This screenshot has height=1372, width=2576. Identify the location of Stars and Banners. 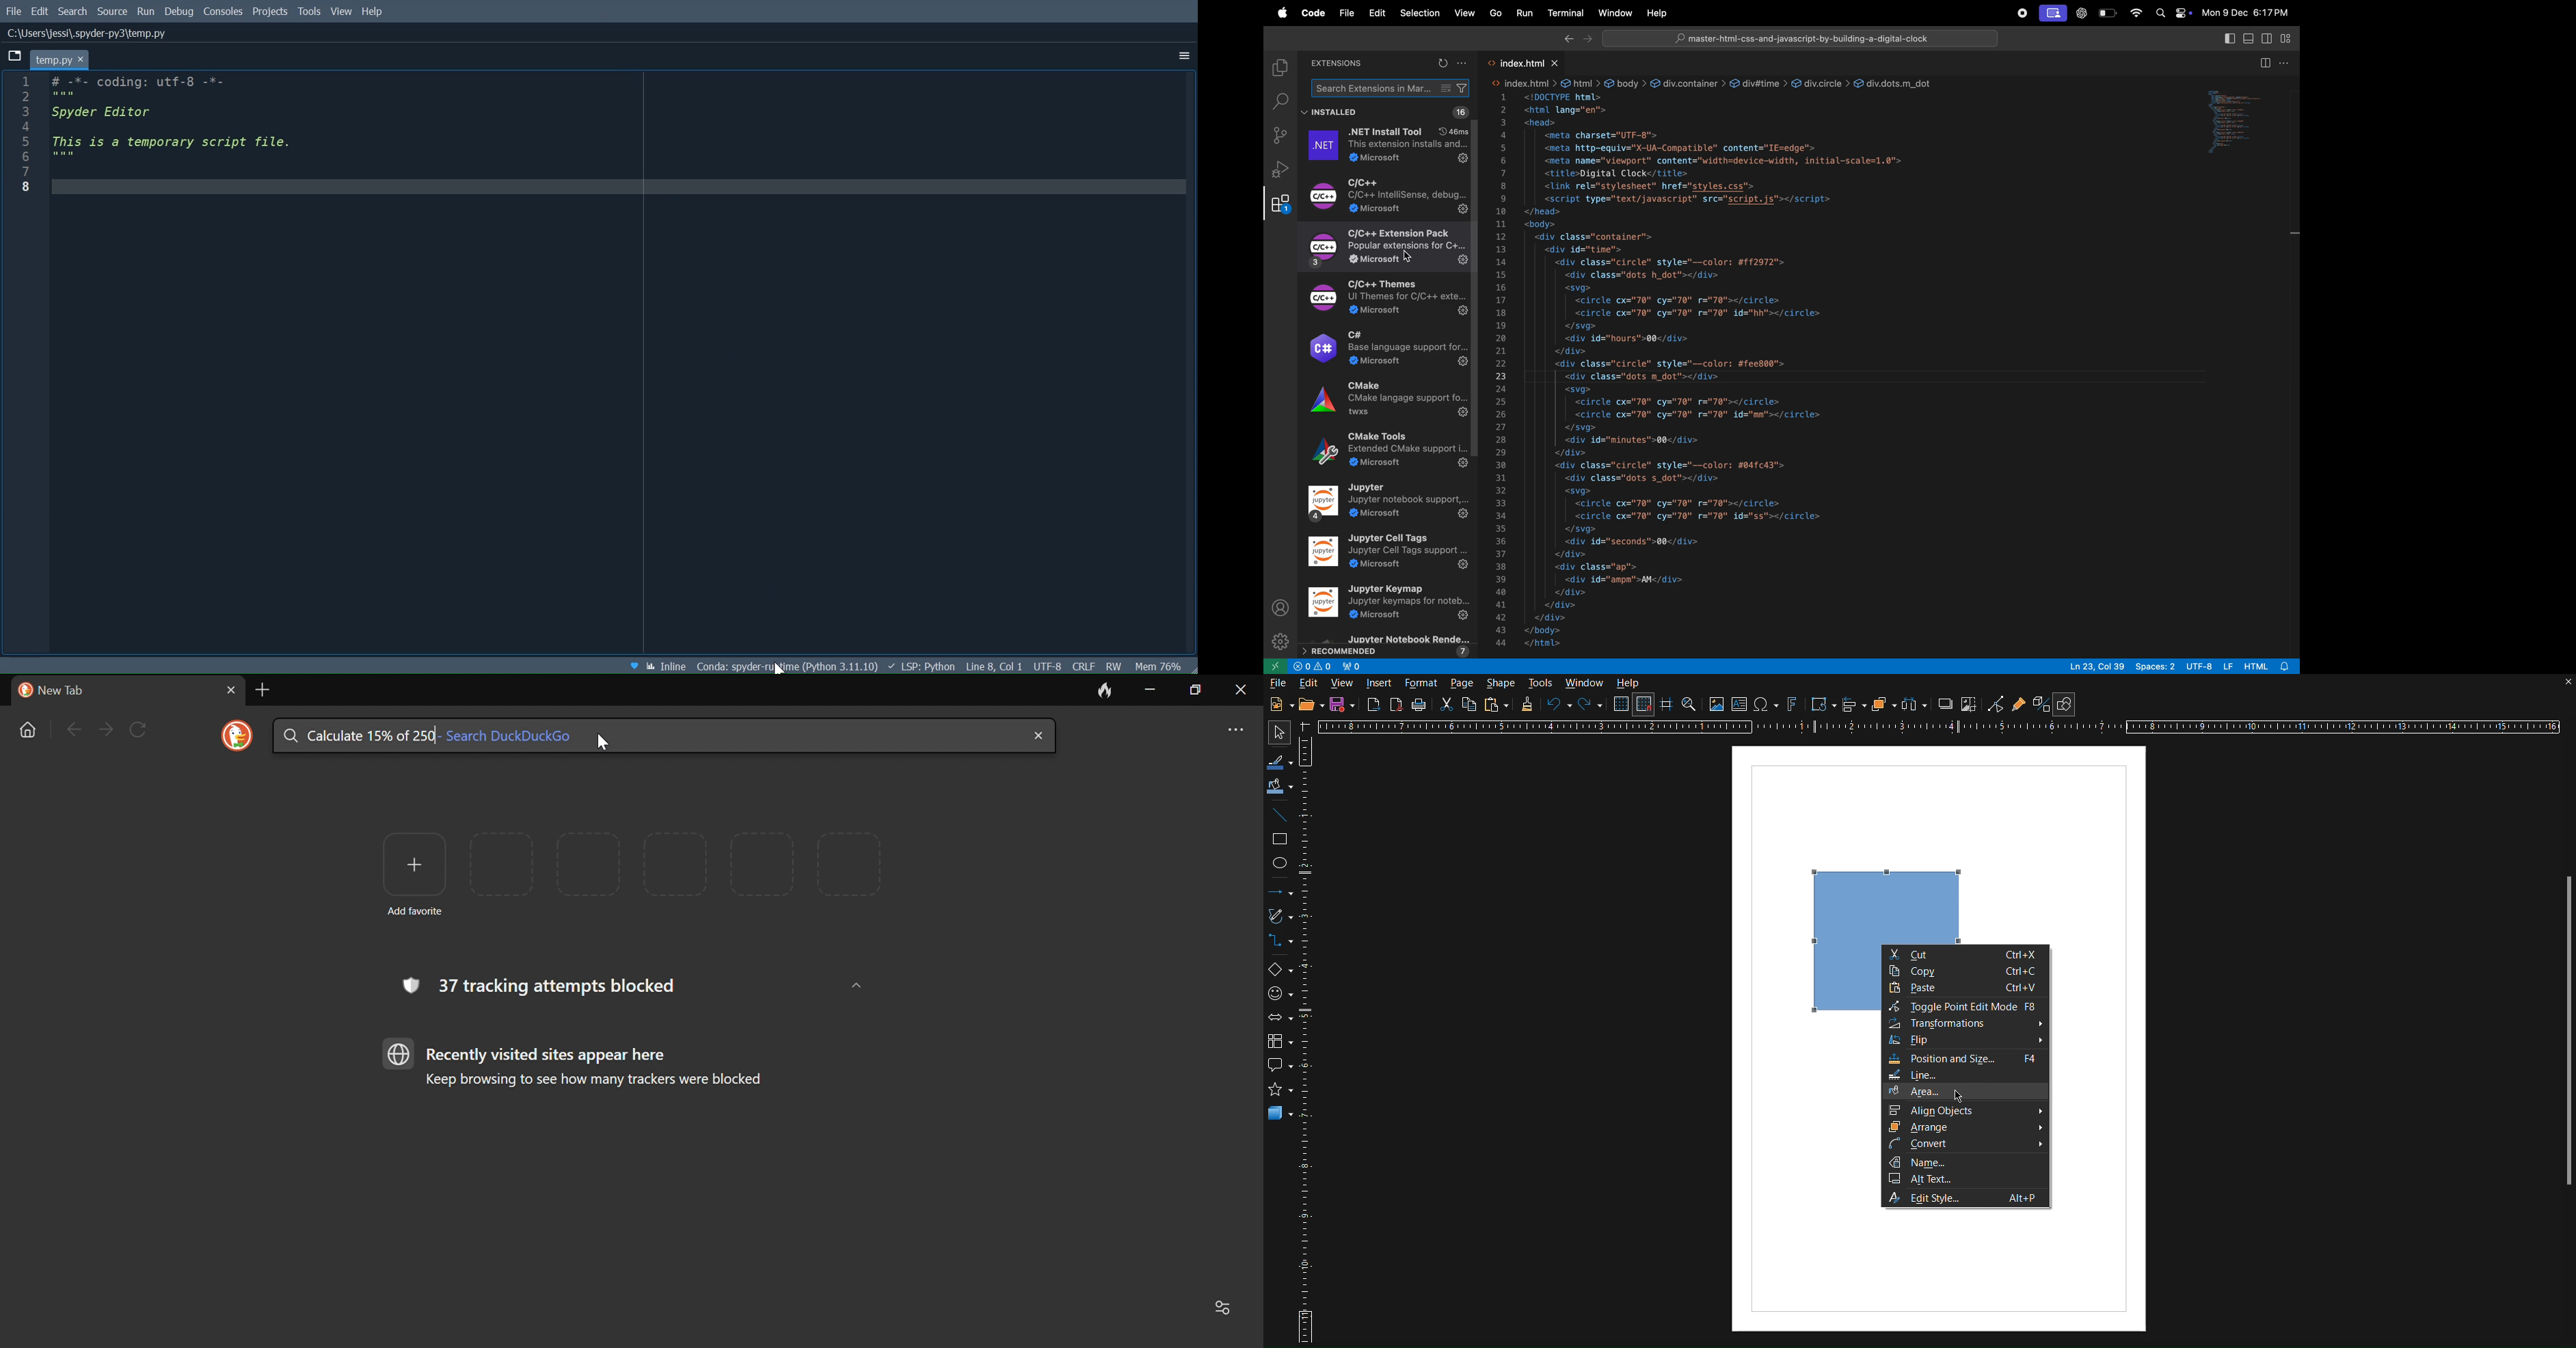
(1280, 1092).